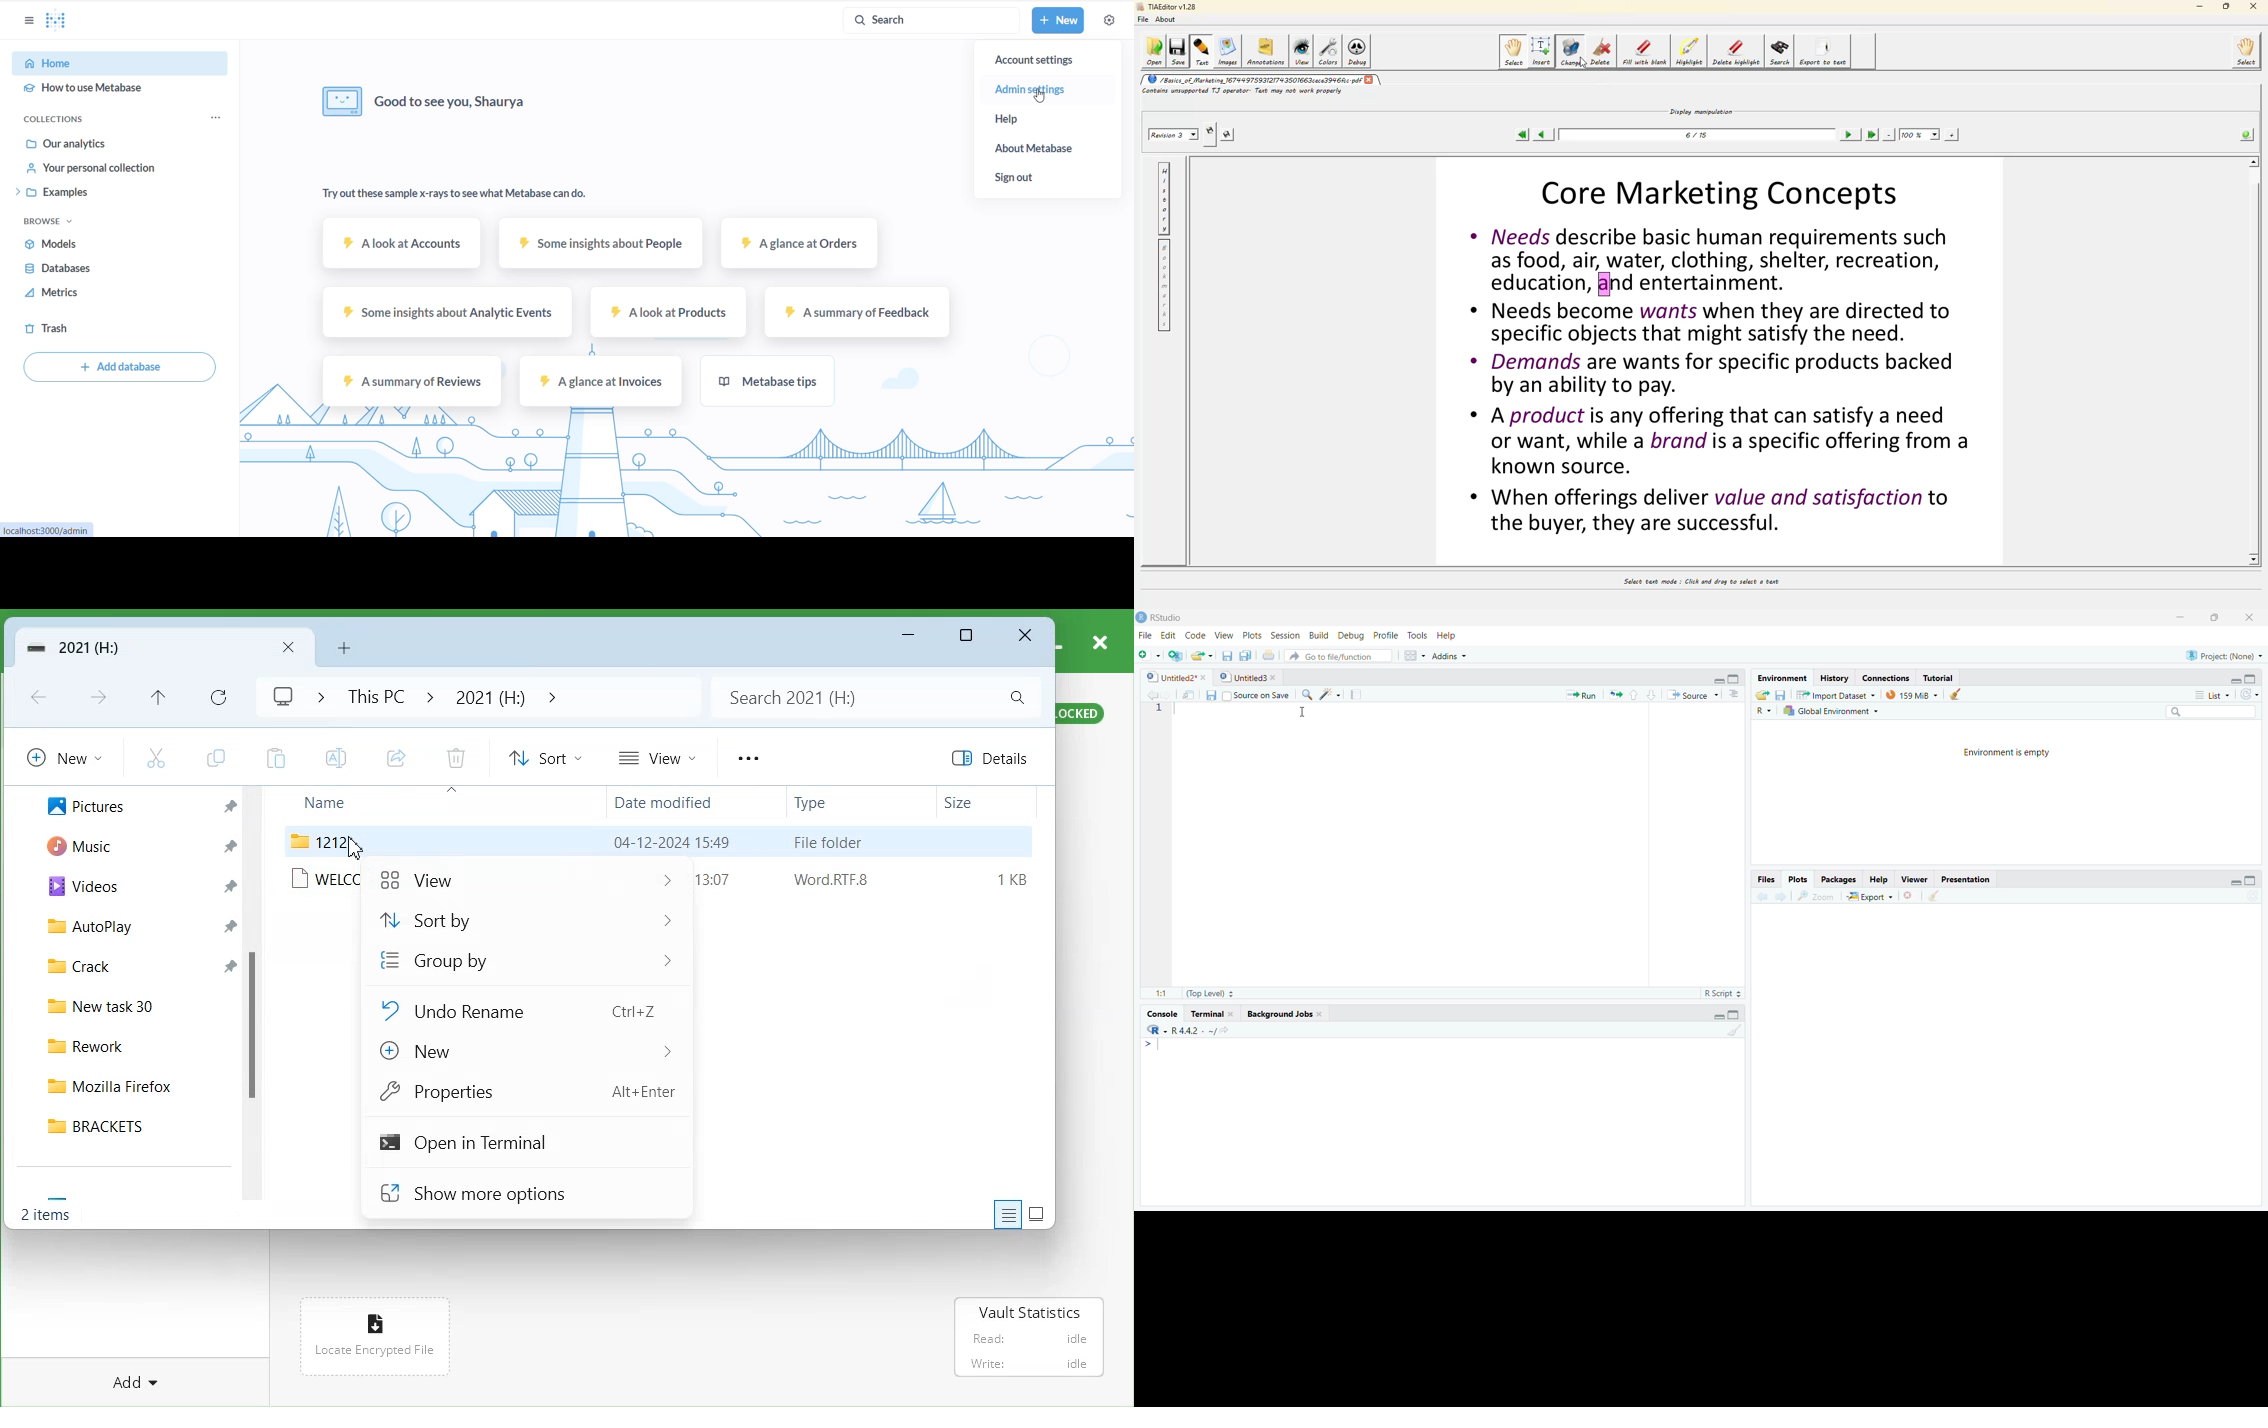 The height and width of the screenshot is (1428, 2268). Describe the element at coordinates (2220, 618) in the screenshot. I see `Restore Down` at that location.